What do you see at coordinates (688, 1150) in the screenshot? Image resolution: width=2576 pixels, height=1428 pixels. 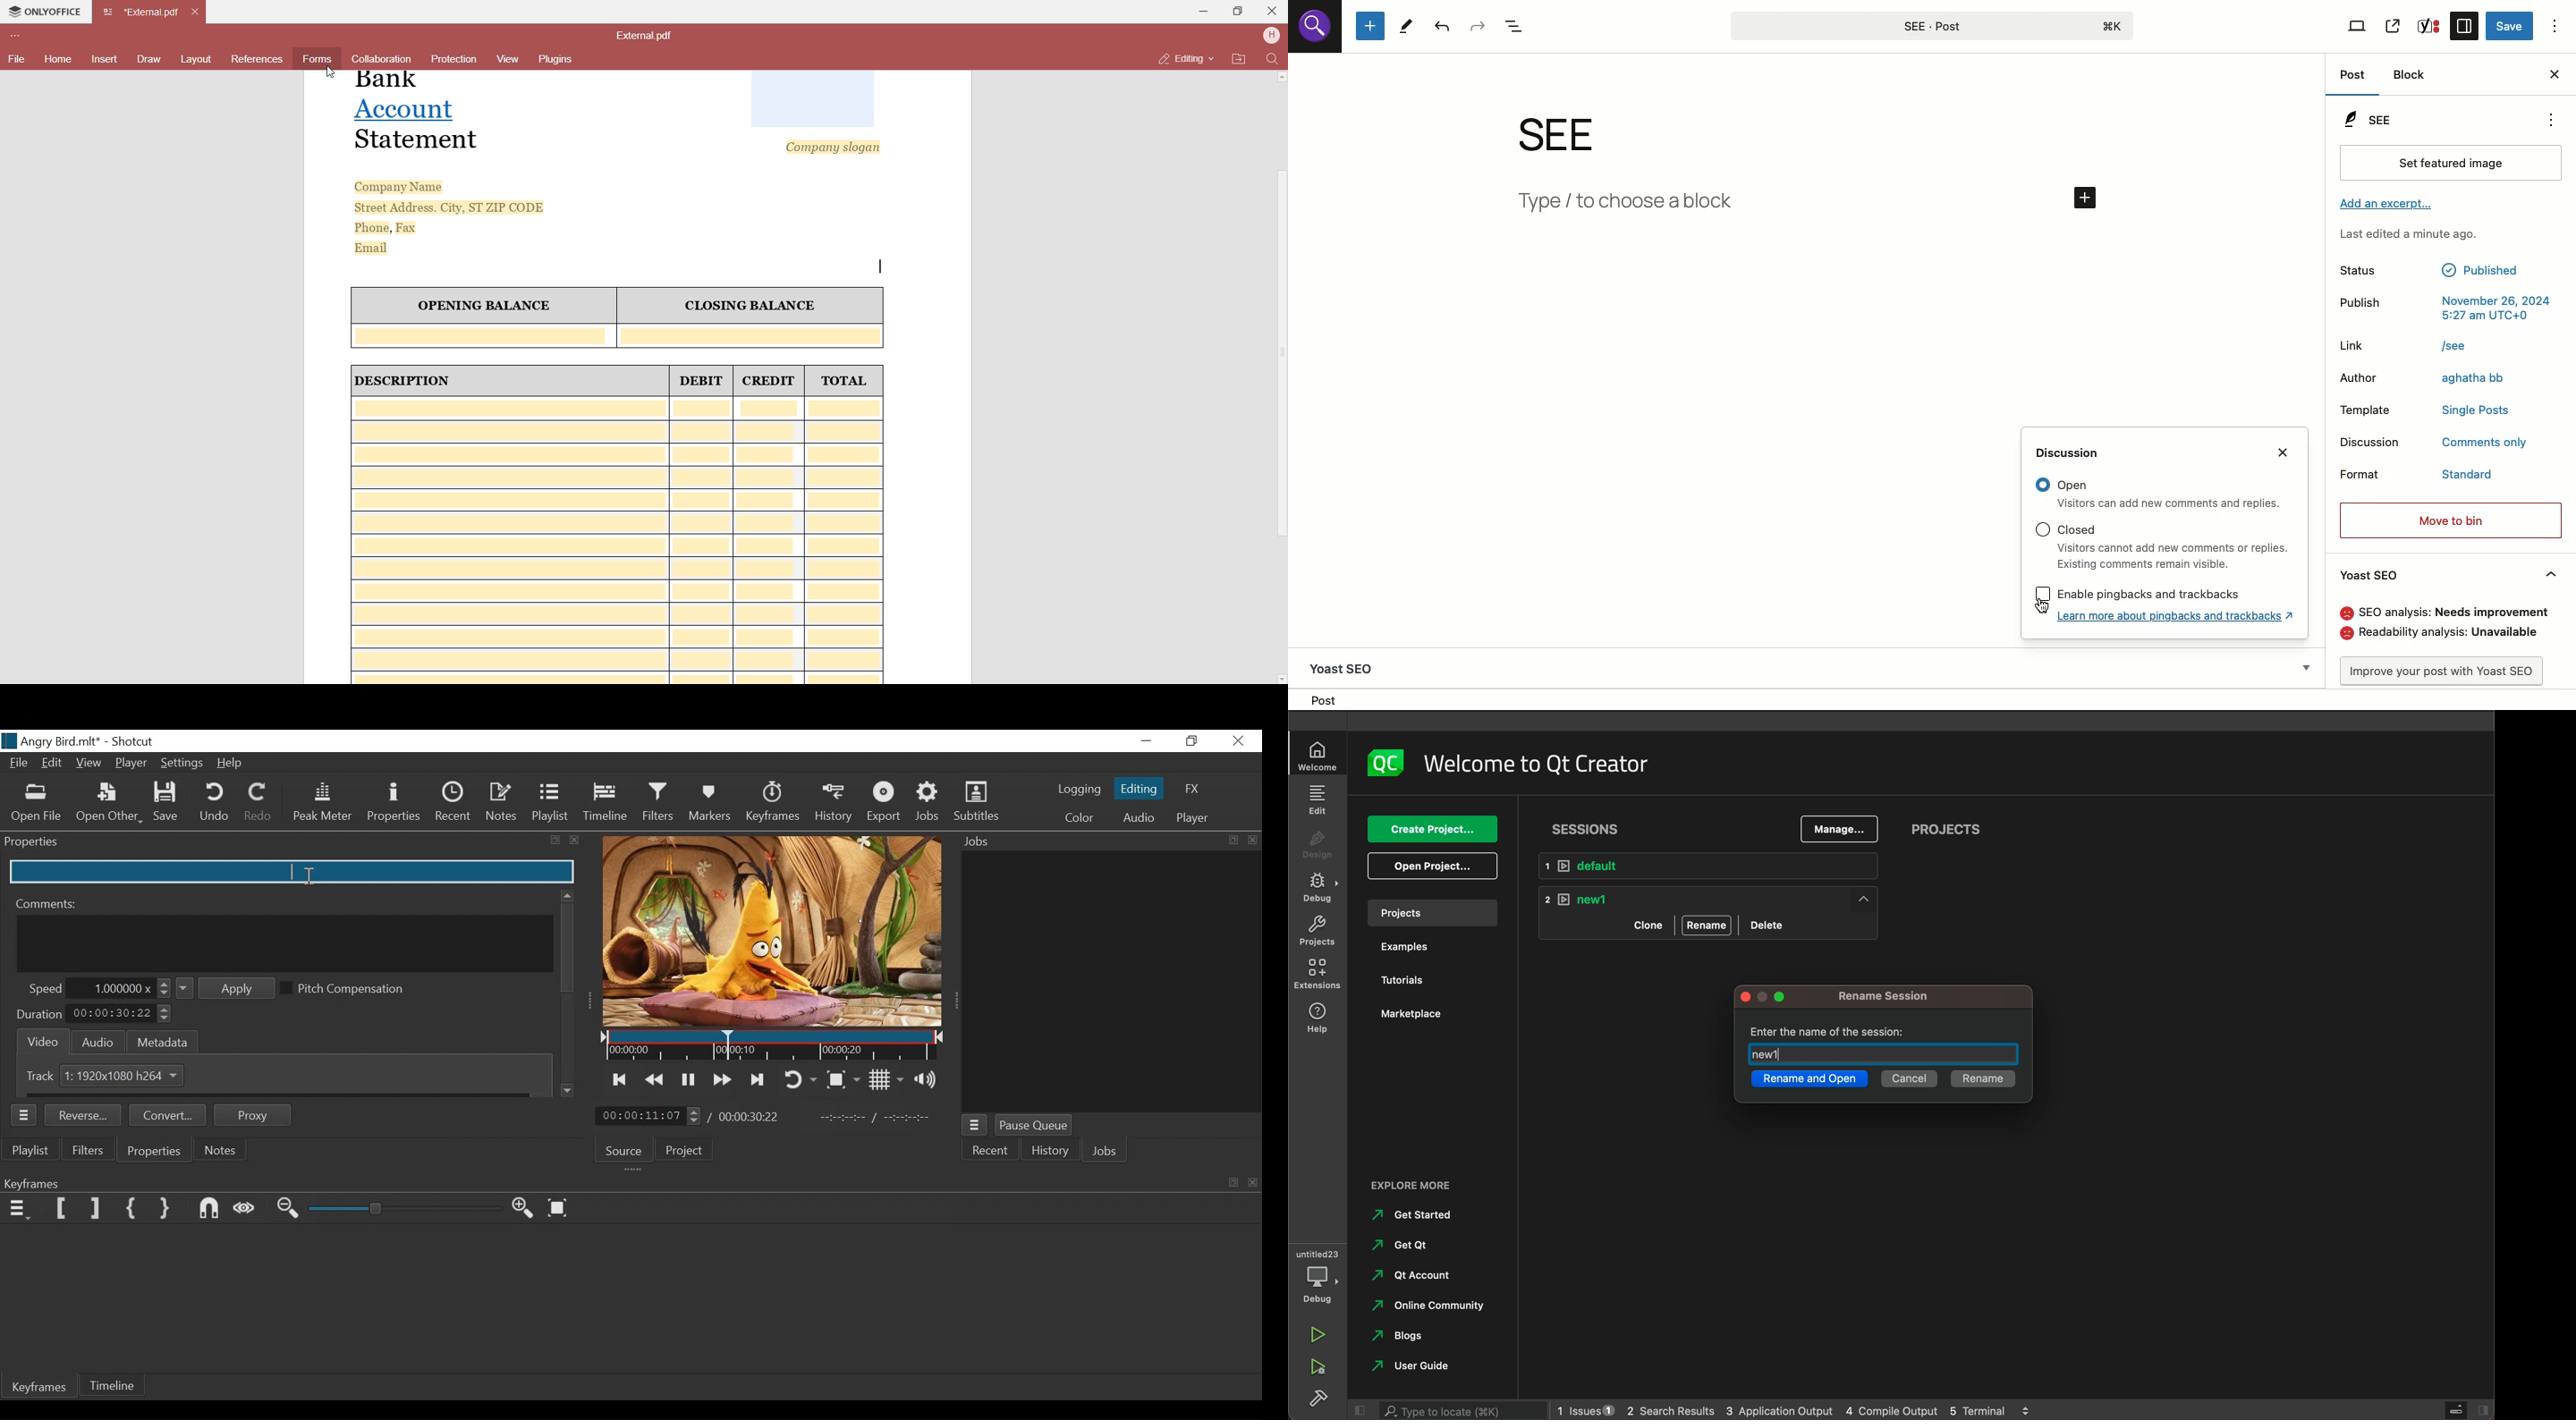 I see `Project` at bounding box center [688, 1150].